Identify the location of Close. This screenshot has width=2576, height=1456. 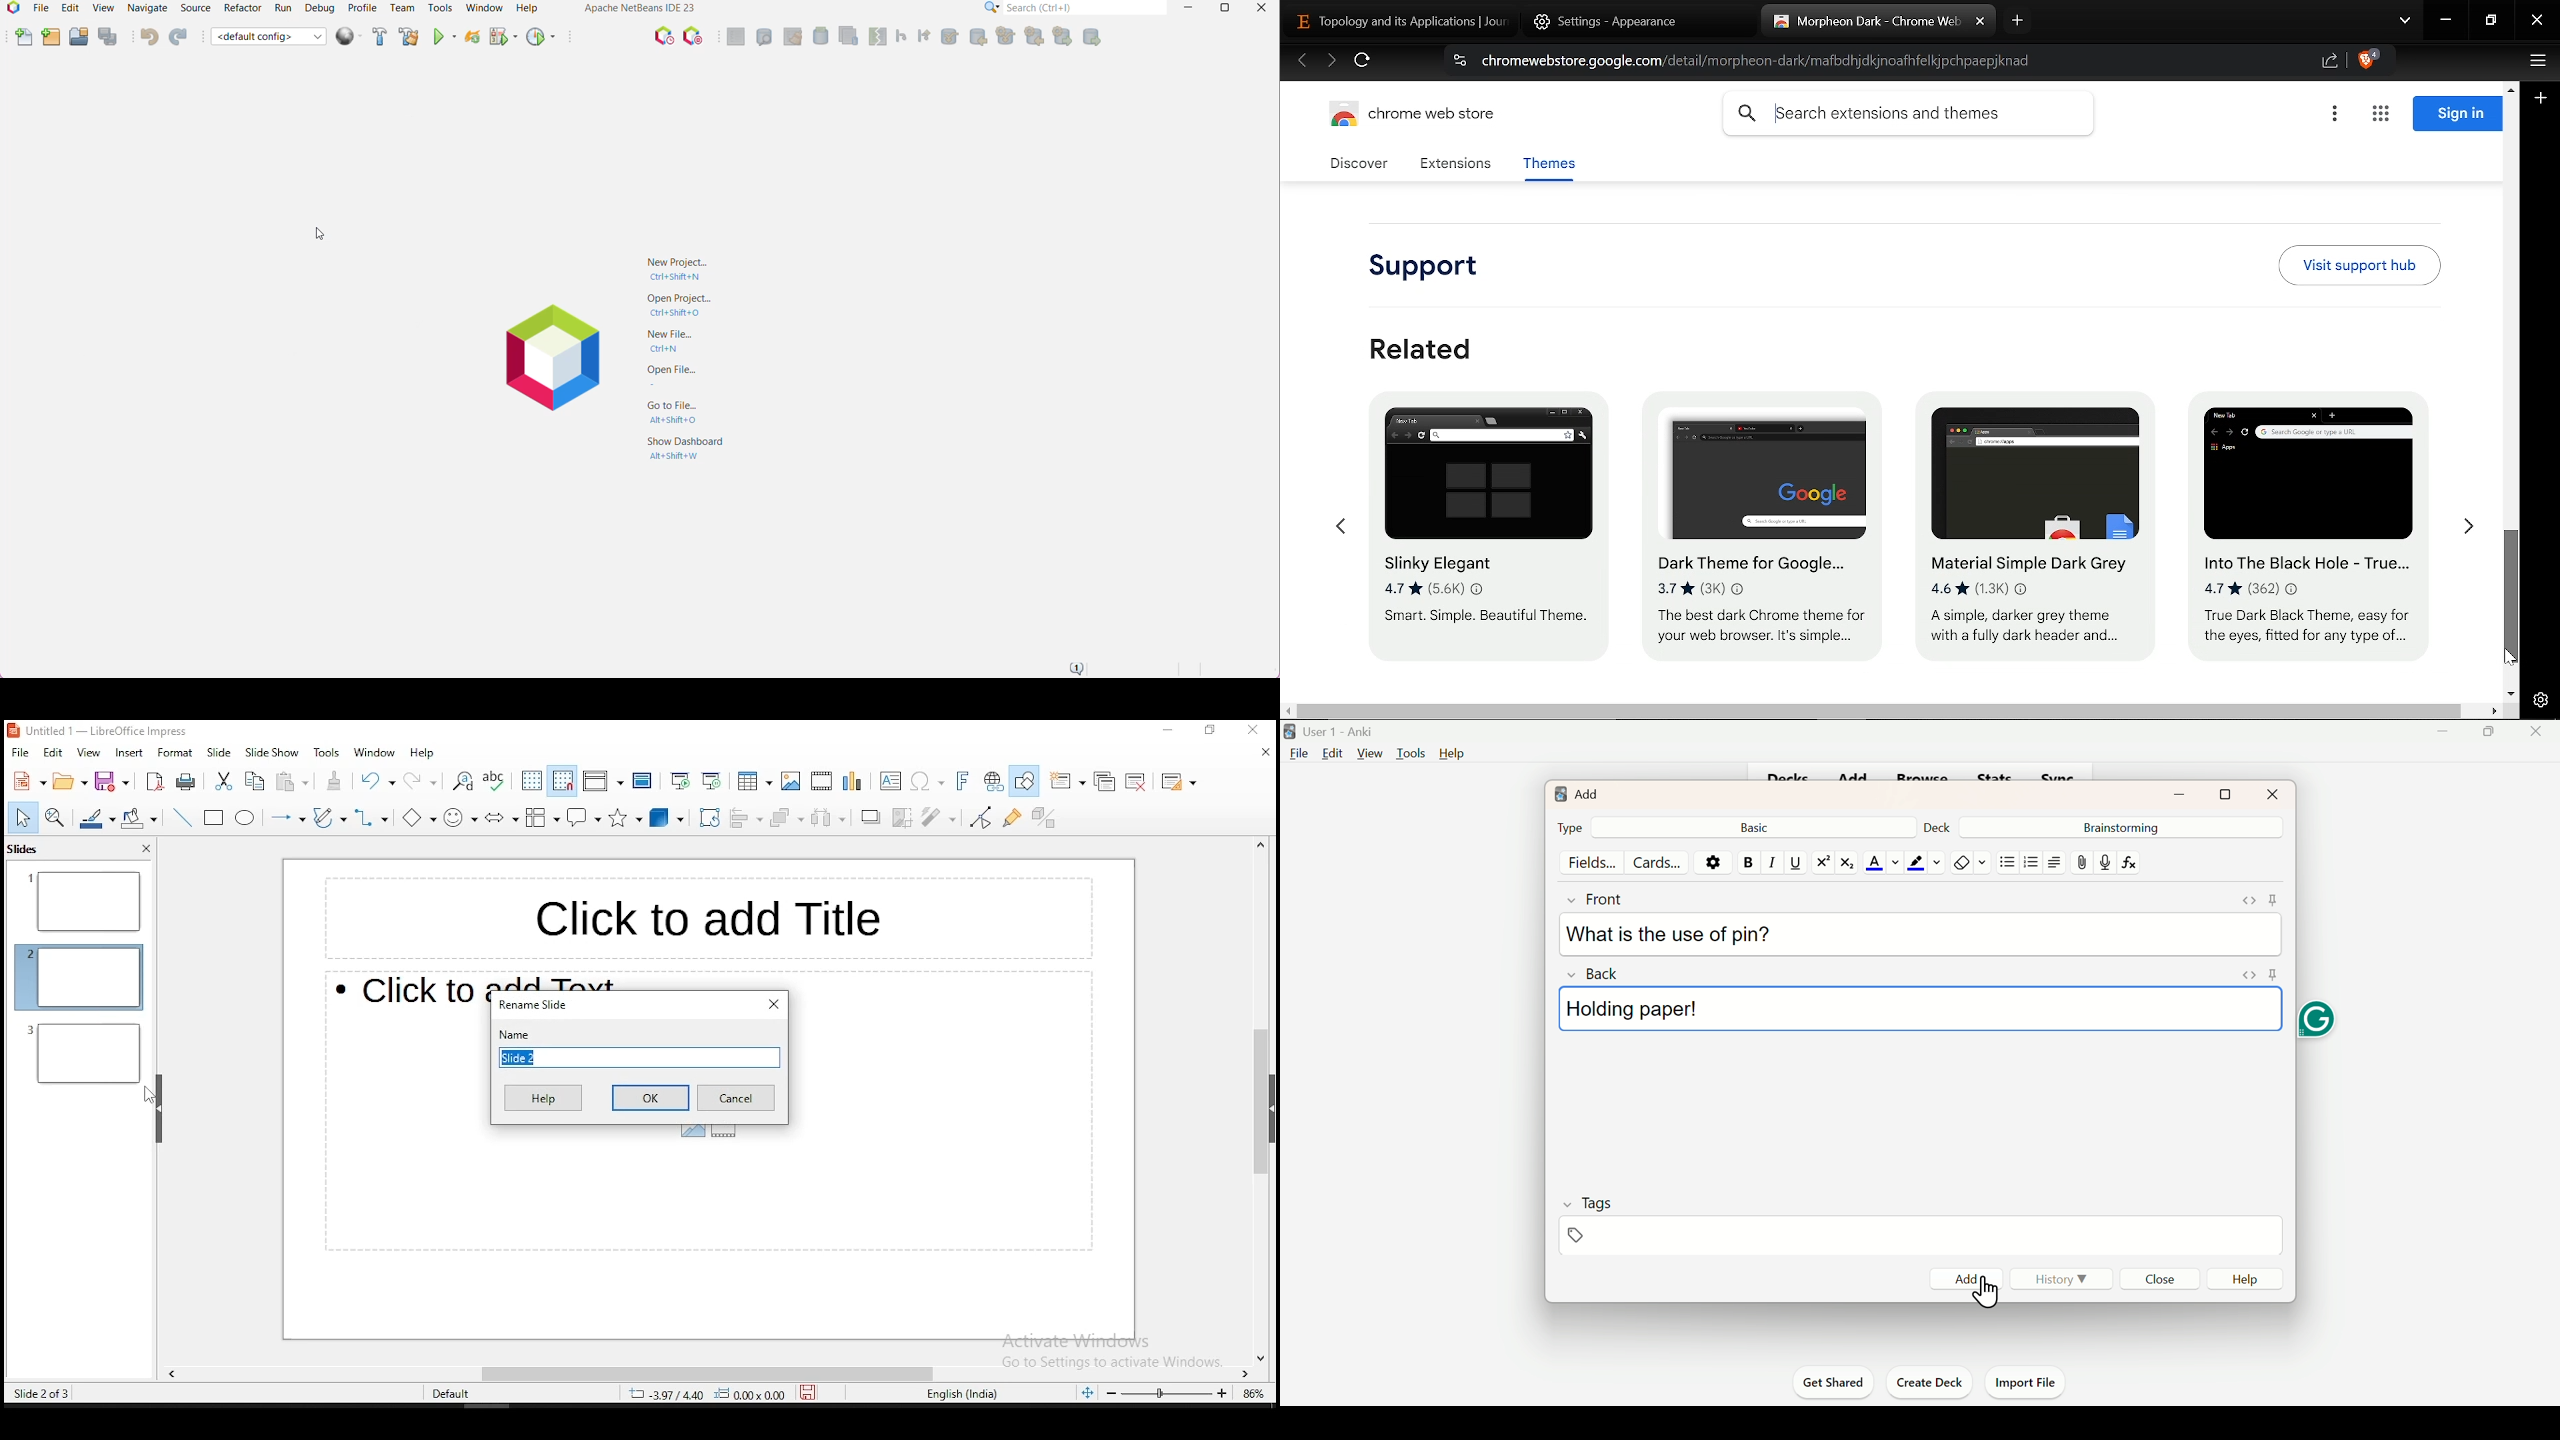
(1261, 9).